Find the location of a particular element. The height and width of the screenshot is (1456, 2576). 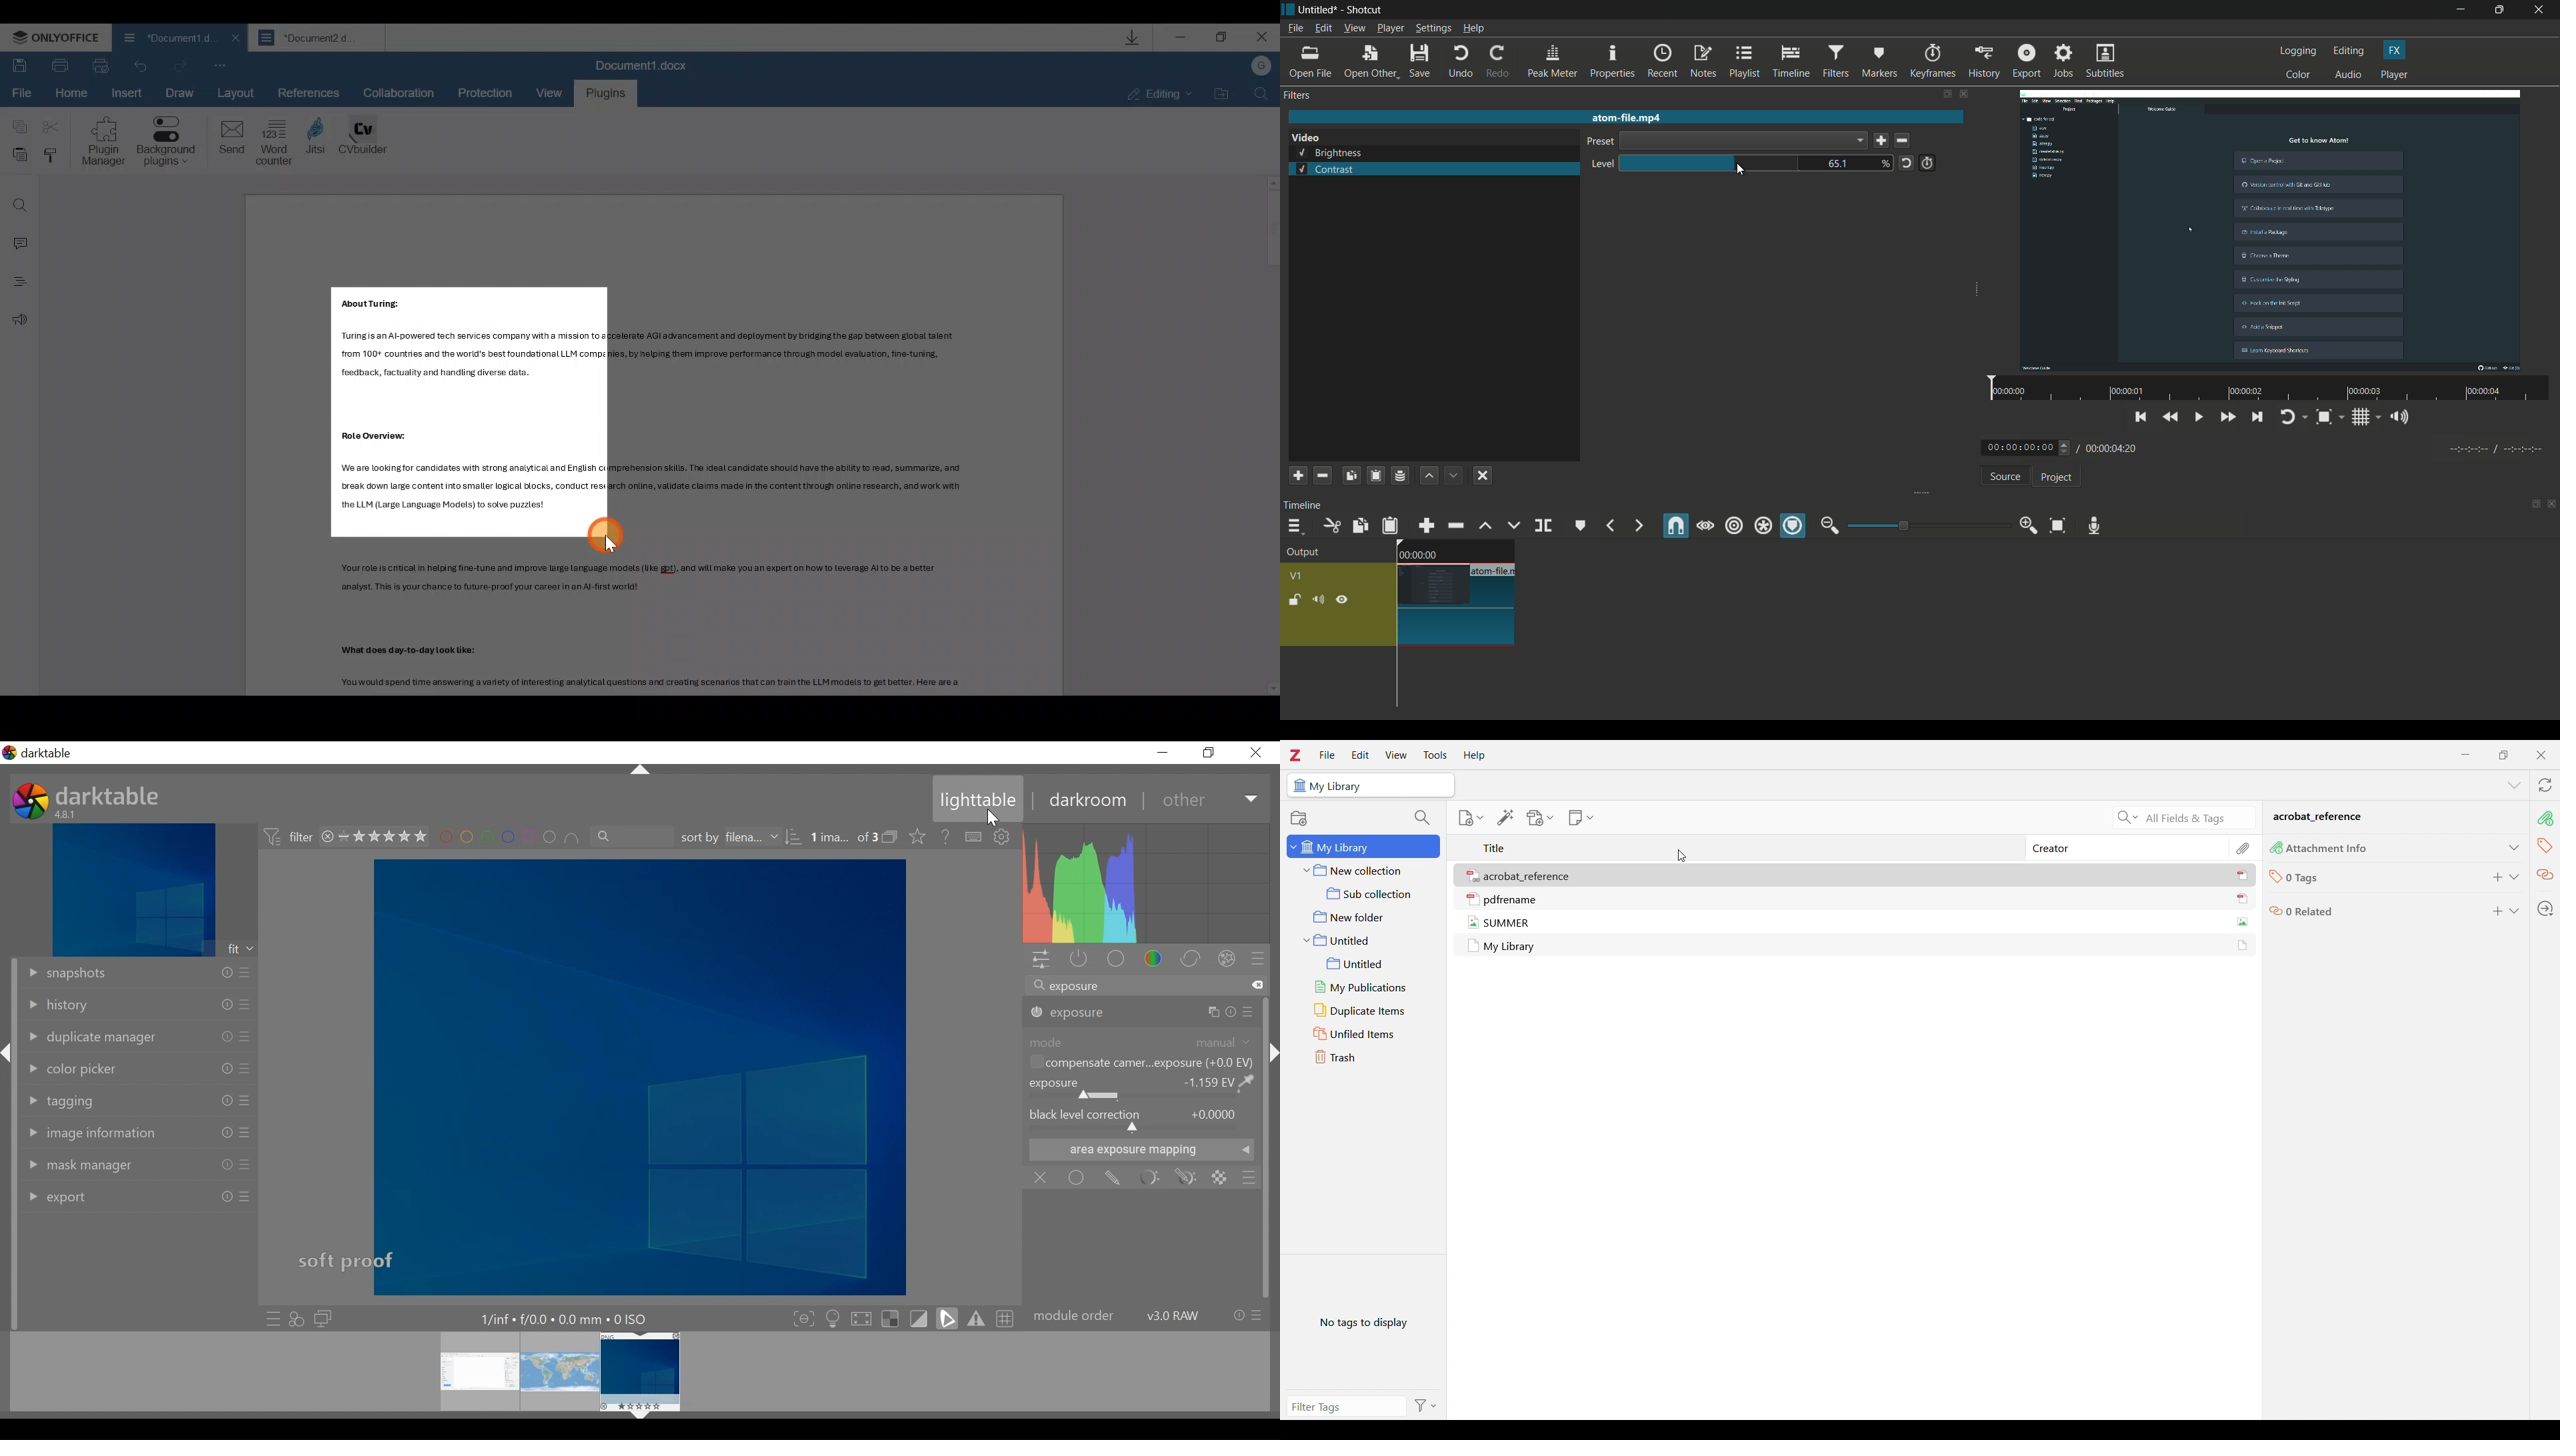

area e mappingxposure is located at coordinates (1145, 1149).